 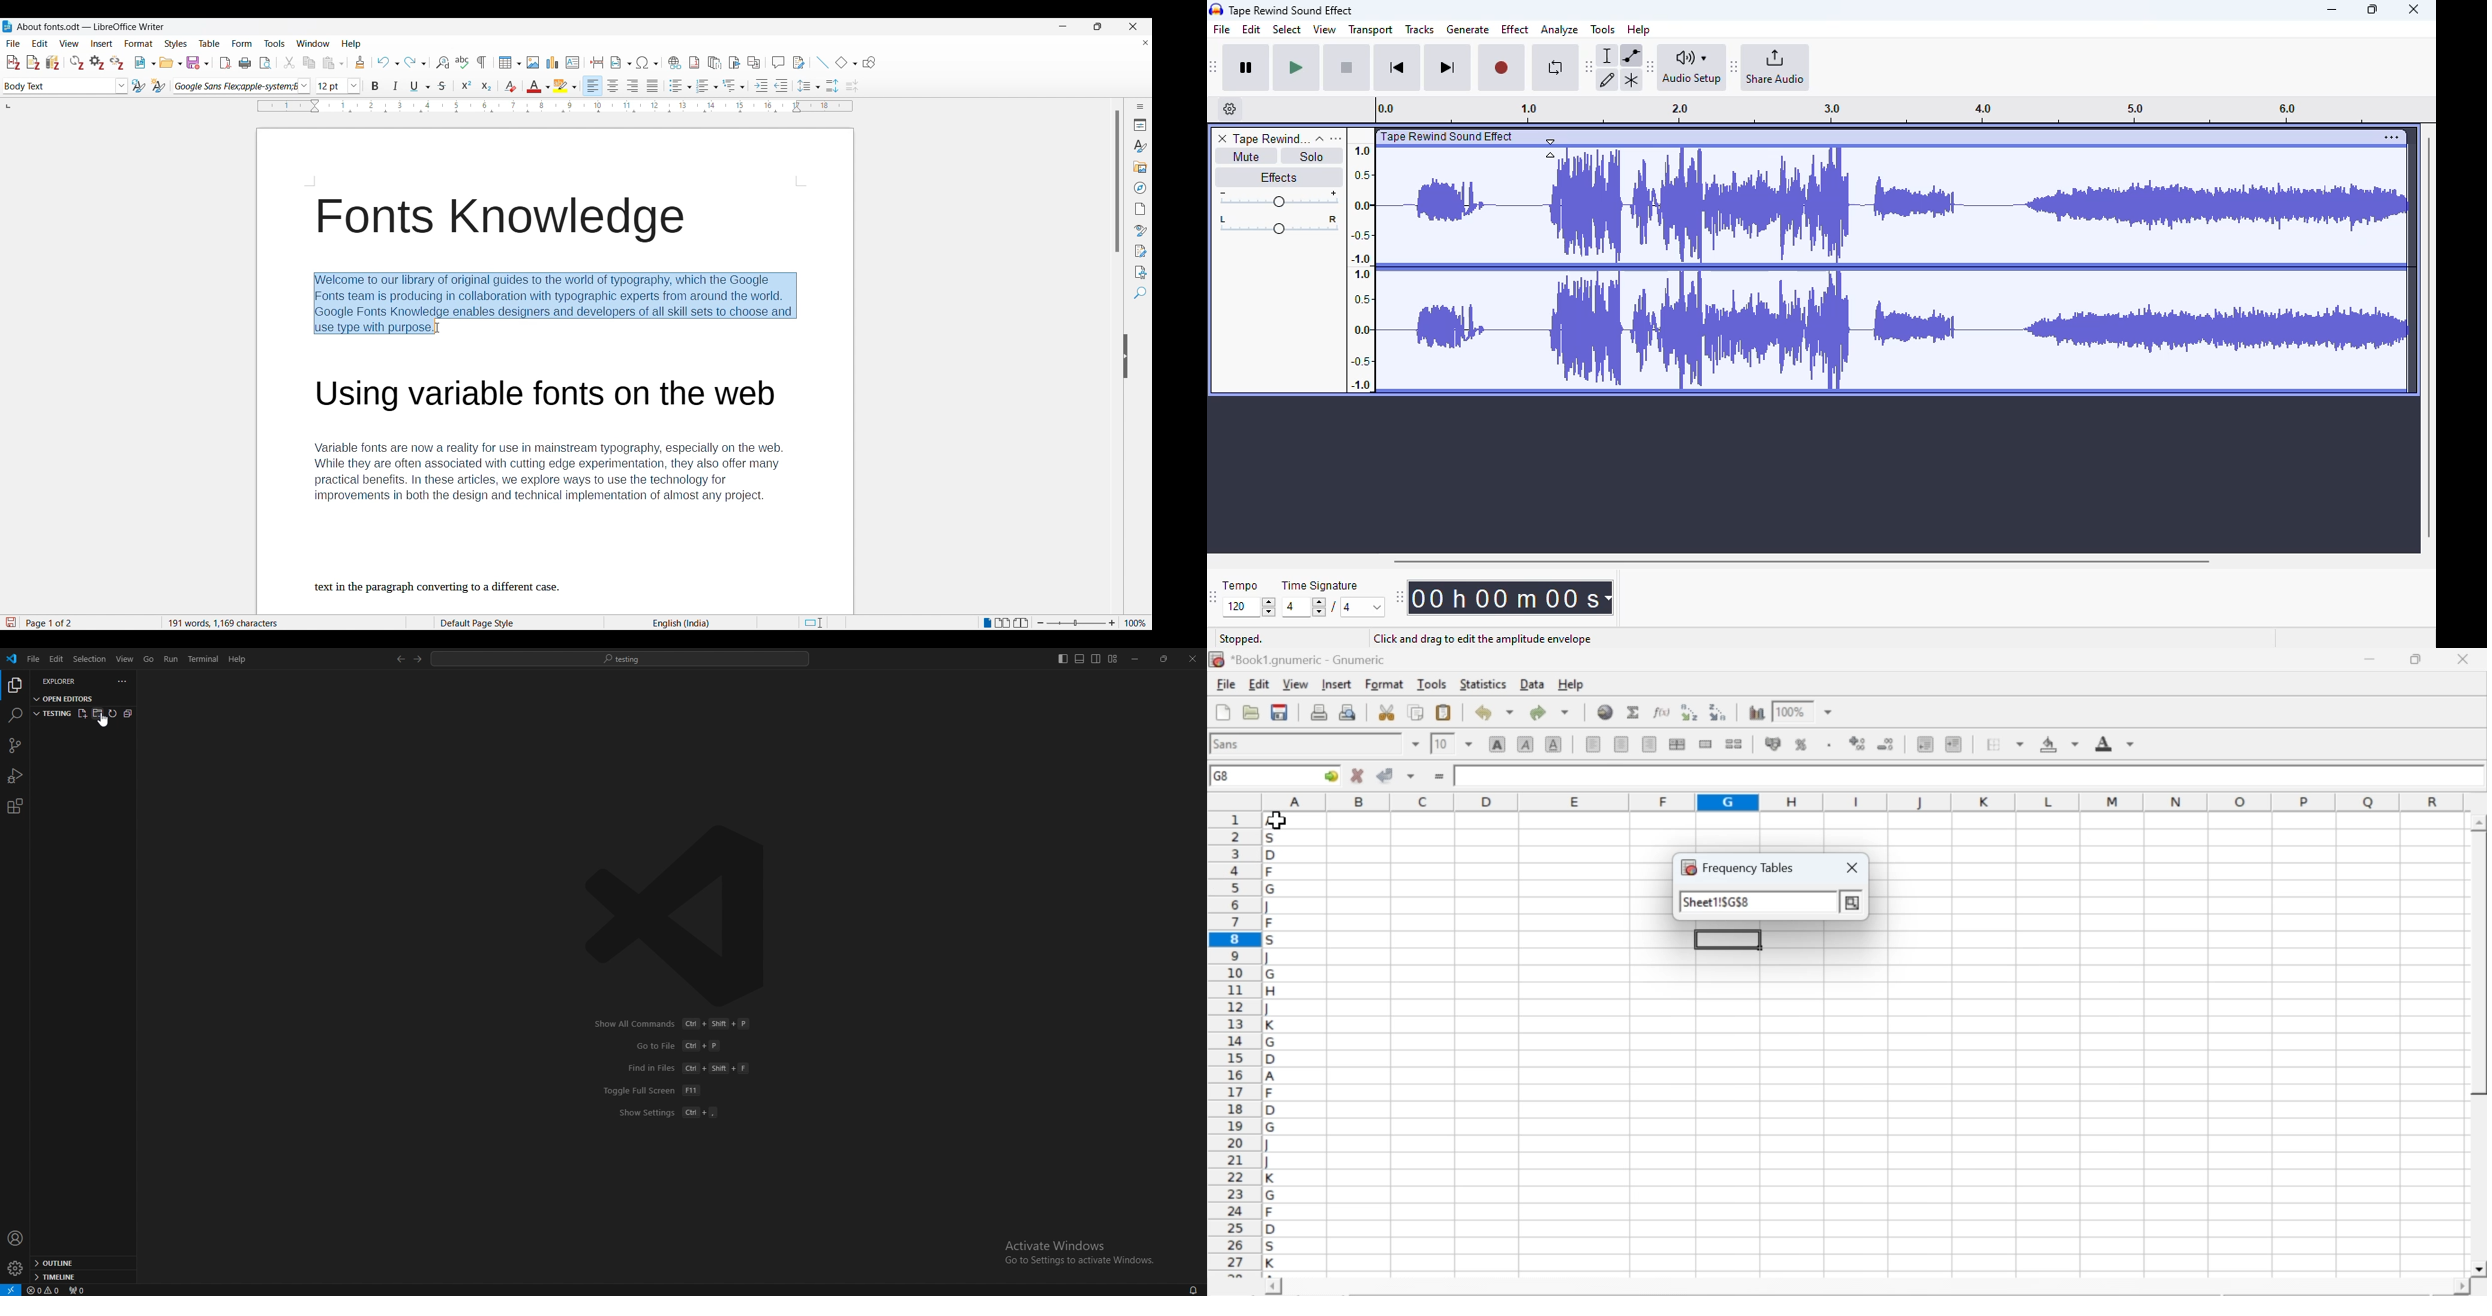 What do you see at coordinates (66, 86) in the screenshot?
I see `Paragraph style options` at bounding box center [66, 86].